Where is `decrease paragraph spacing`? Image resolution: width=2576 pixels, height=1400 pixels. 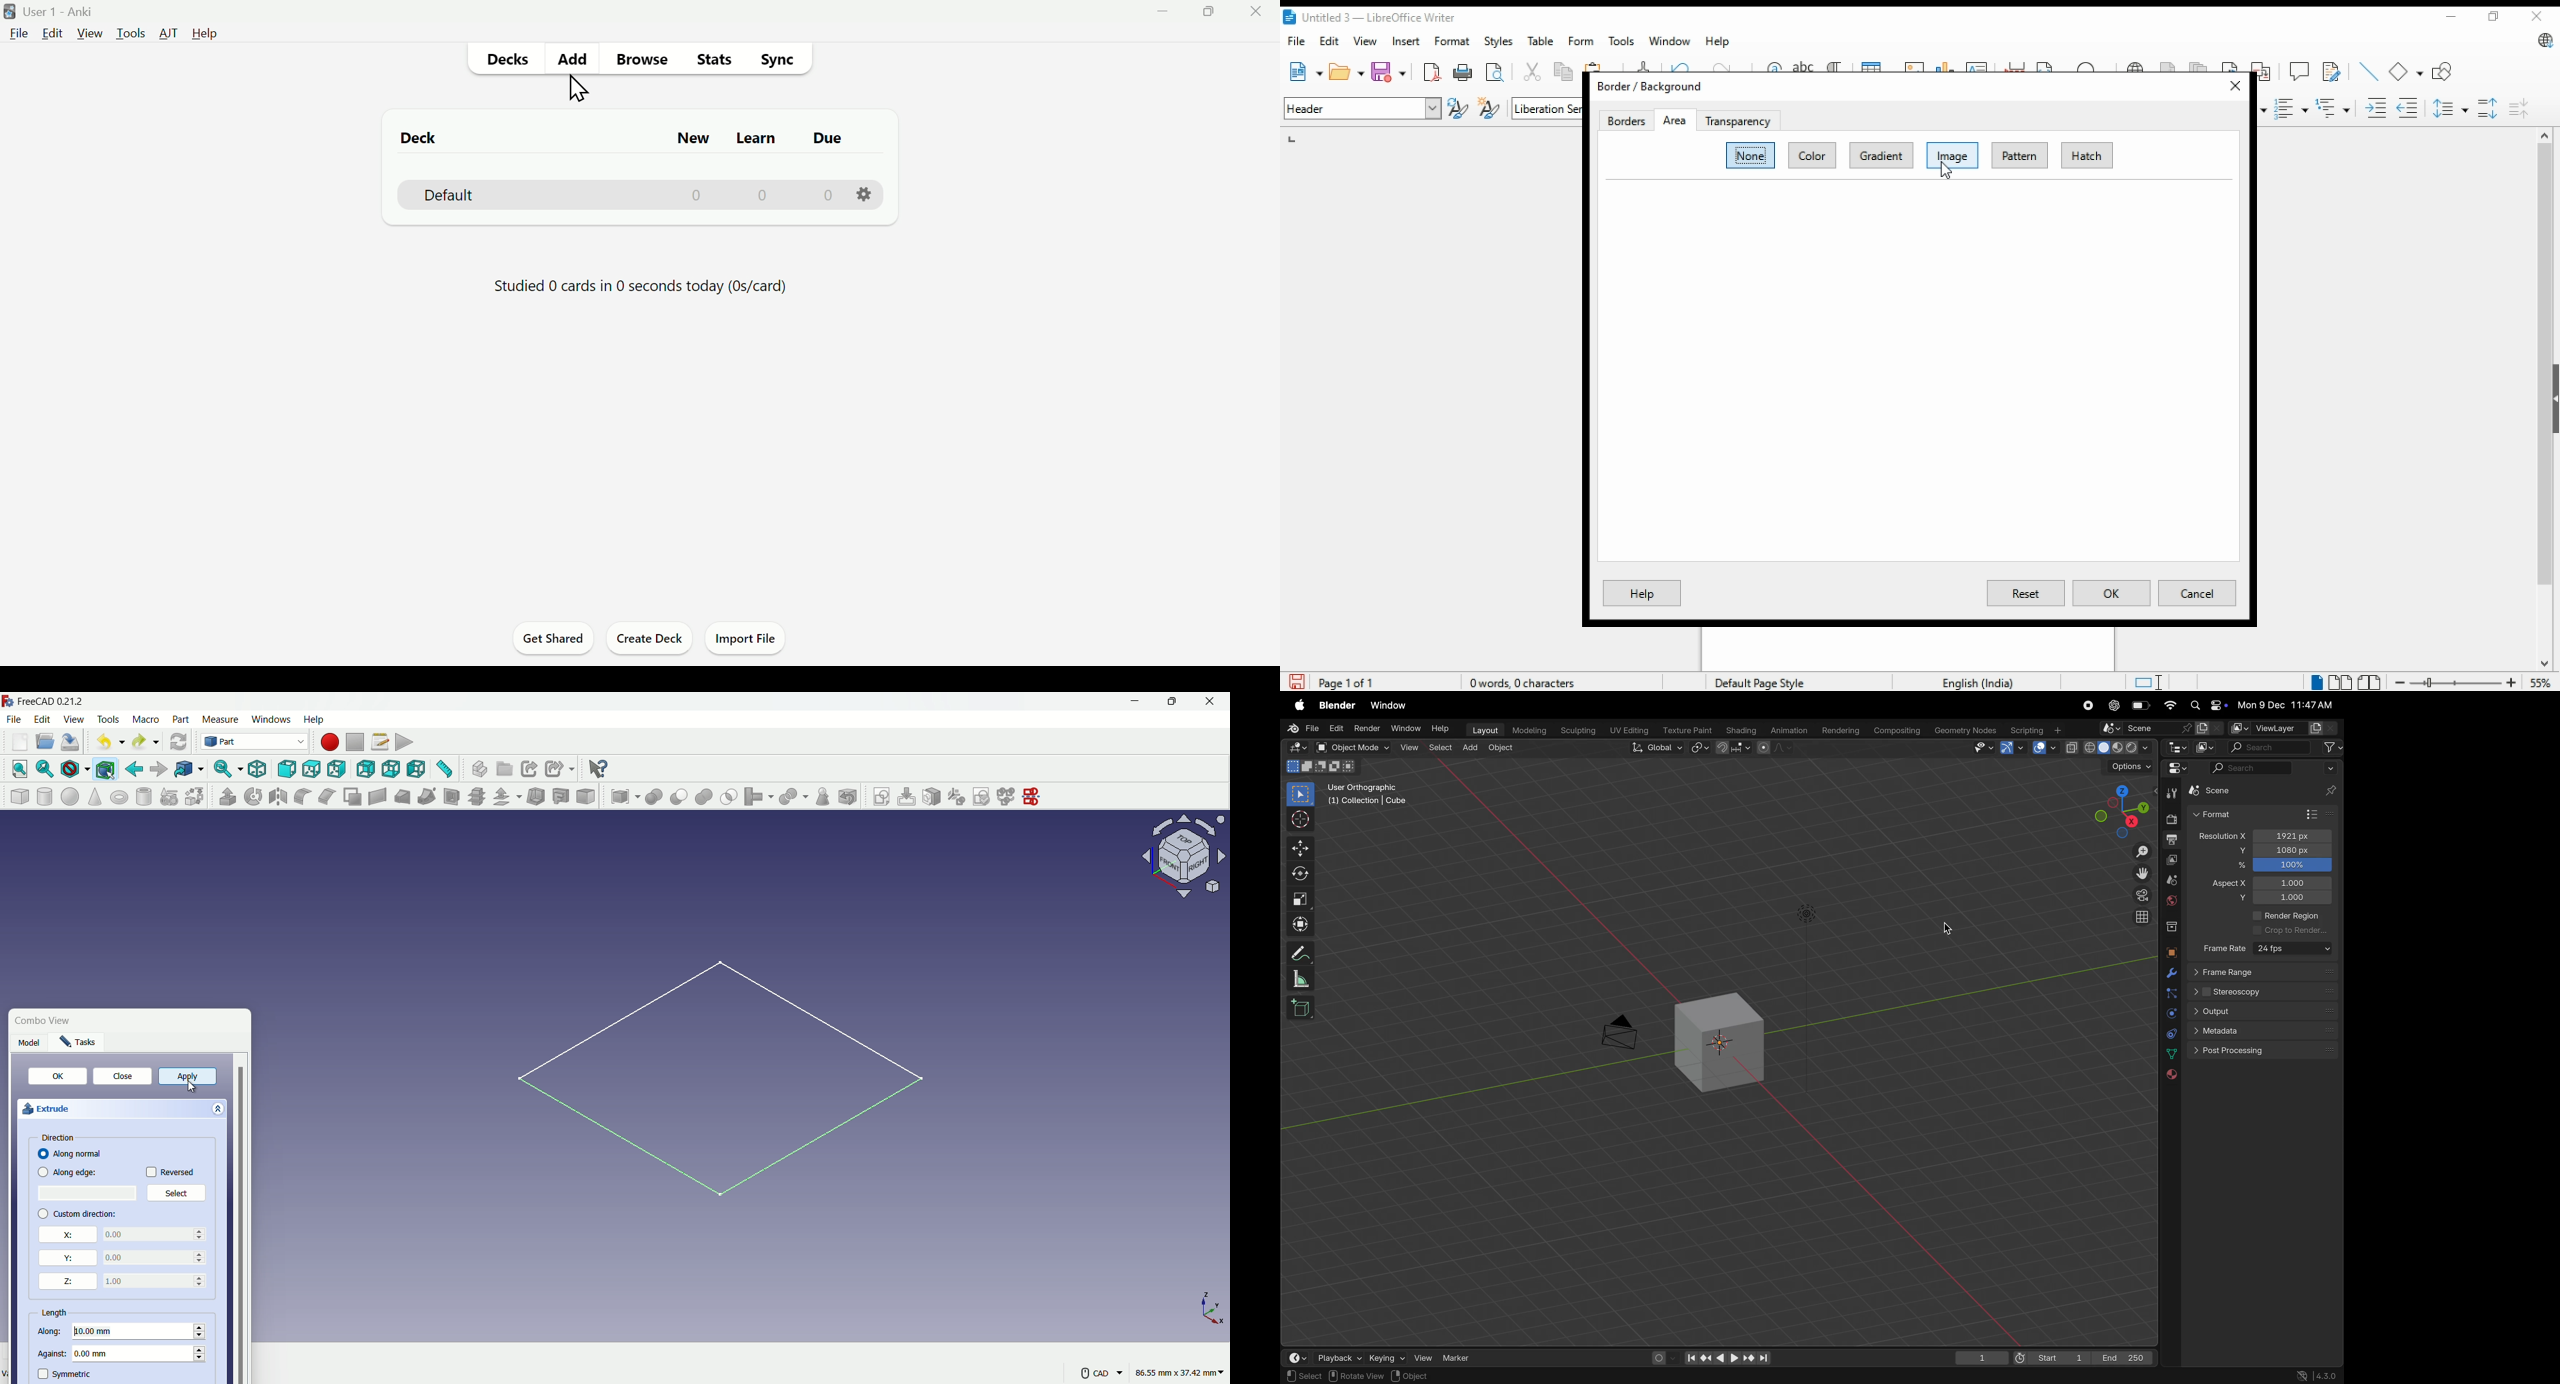
decrease paragraph spacing is located at coordinates (2519, 108).